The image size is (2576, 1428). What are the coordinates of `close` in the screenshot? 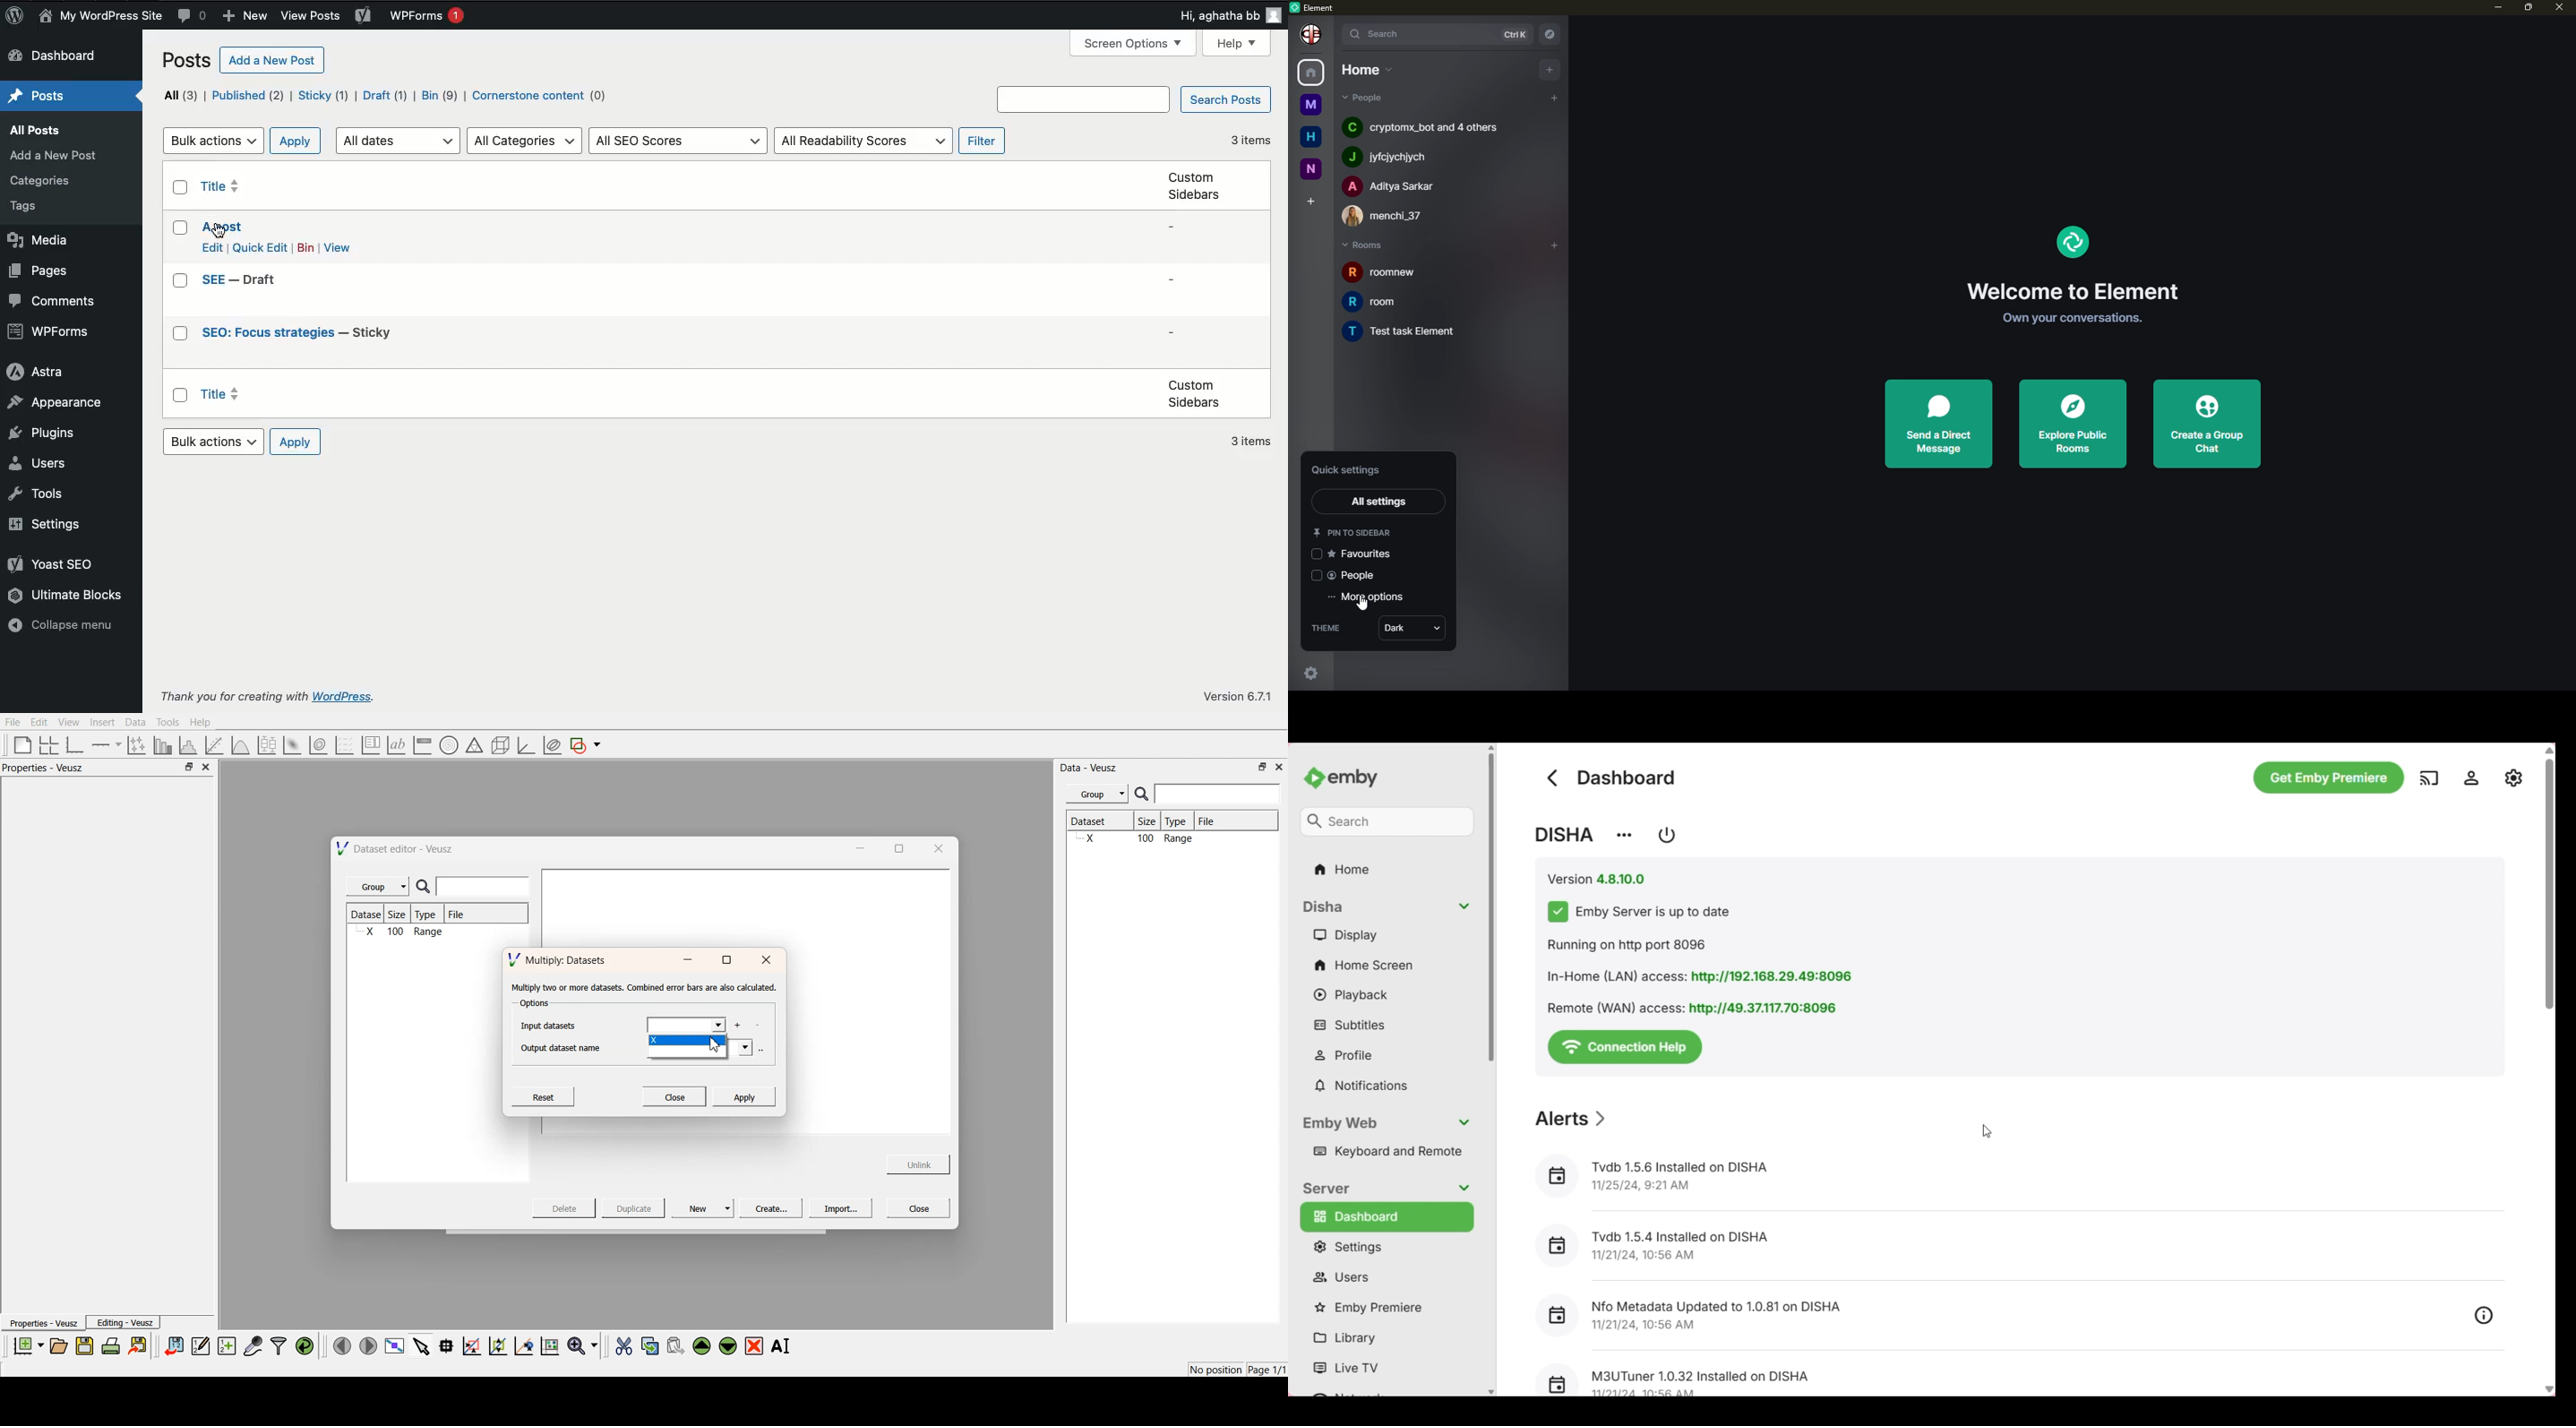 It's located at (2559, 8).